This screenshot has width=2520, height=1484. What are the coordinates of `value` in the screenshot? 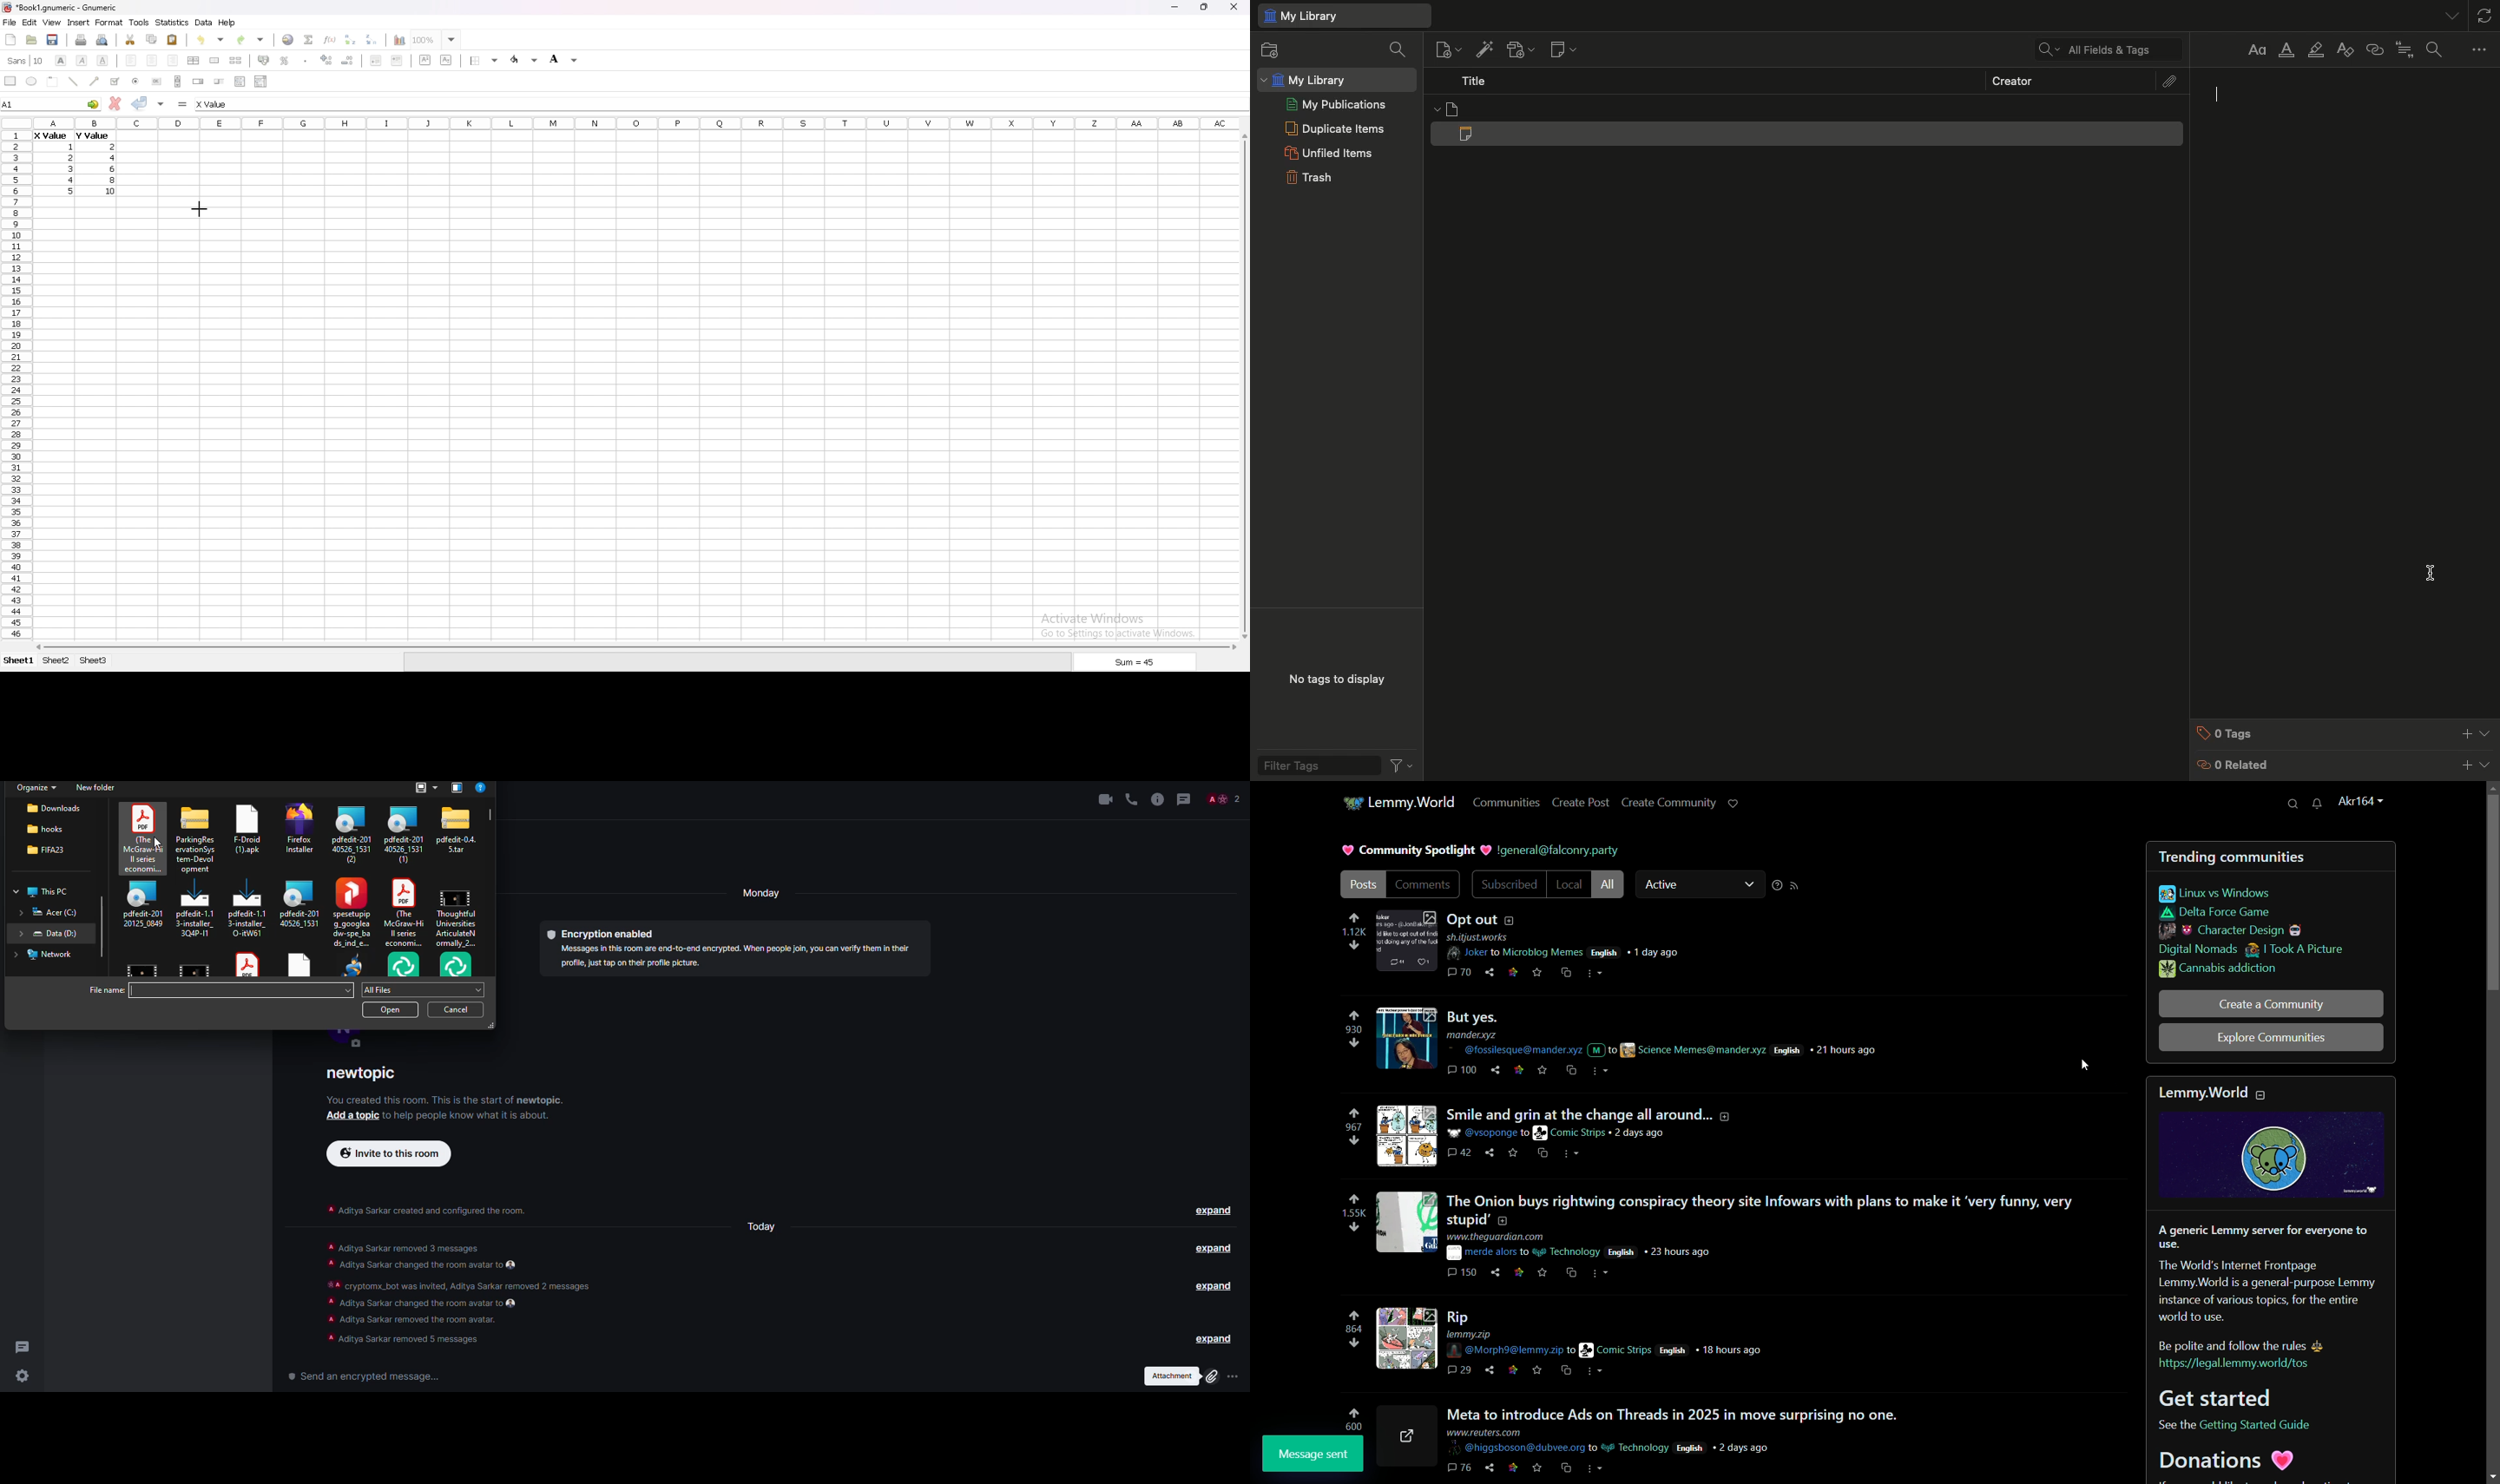 It's located at (72, 191).